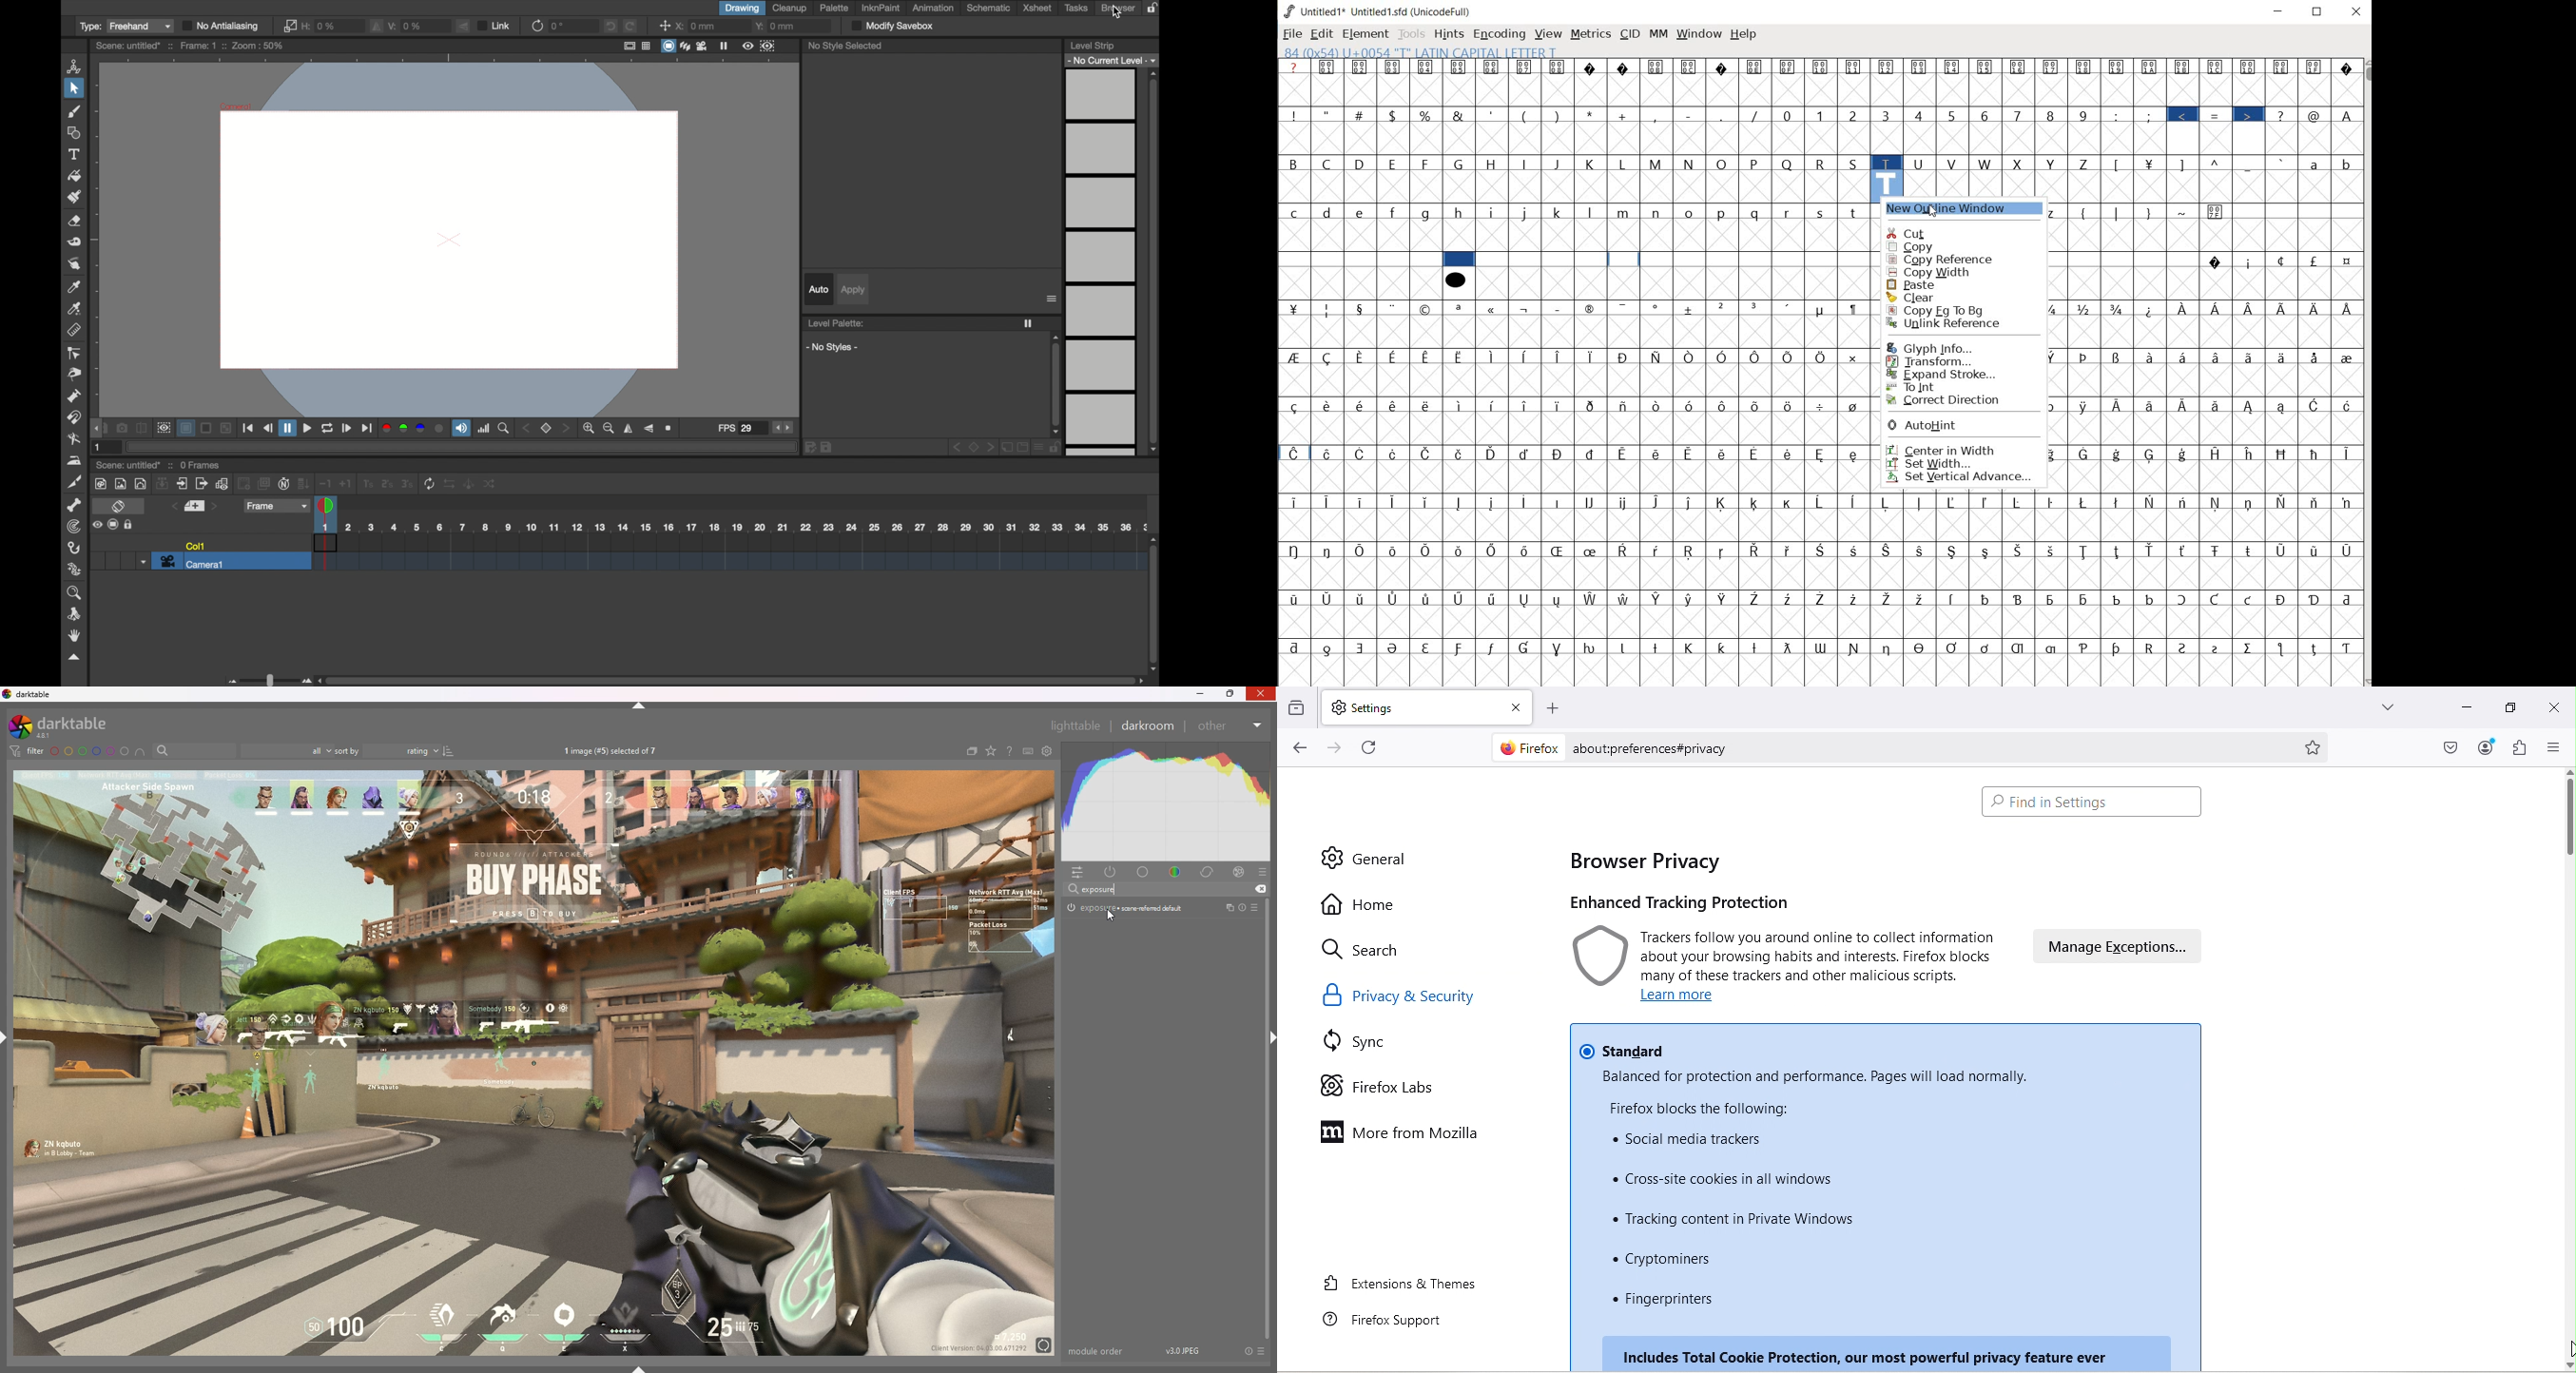 The image size is (2576, 1400). Describe the element at coordinates (1395, 551) in the screenshot. I see `Symbol` at that location.